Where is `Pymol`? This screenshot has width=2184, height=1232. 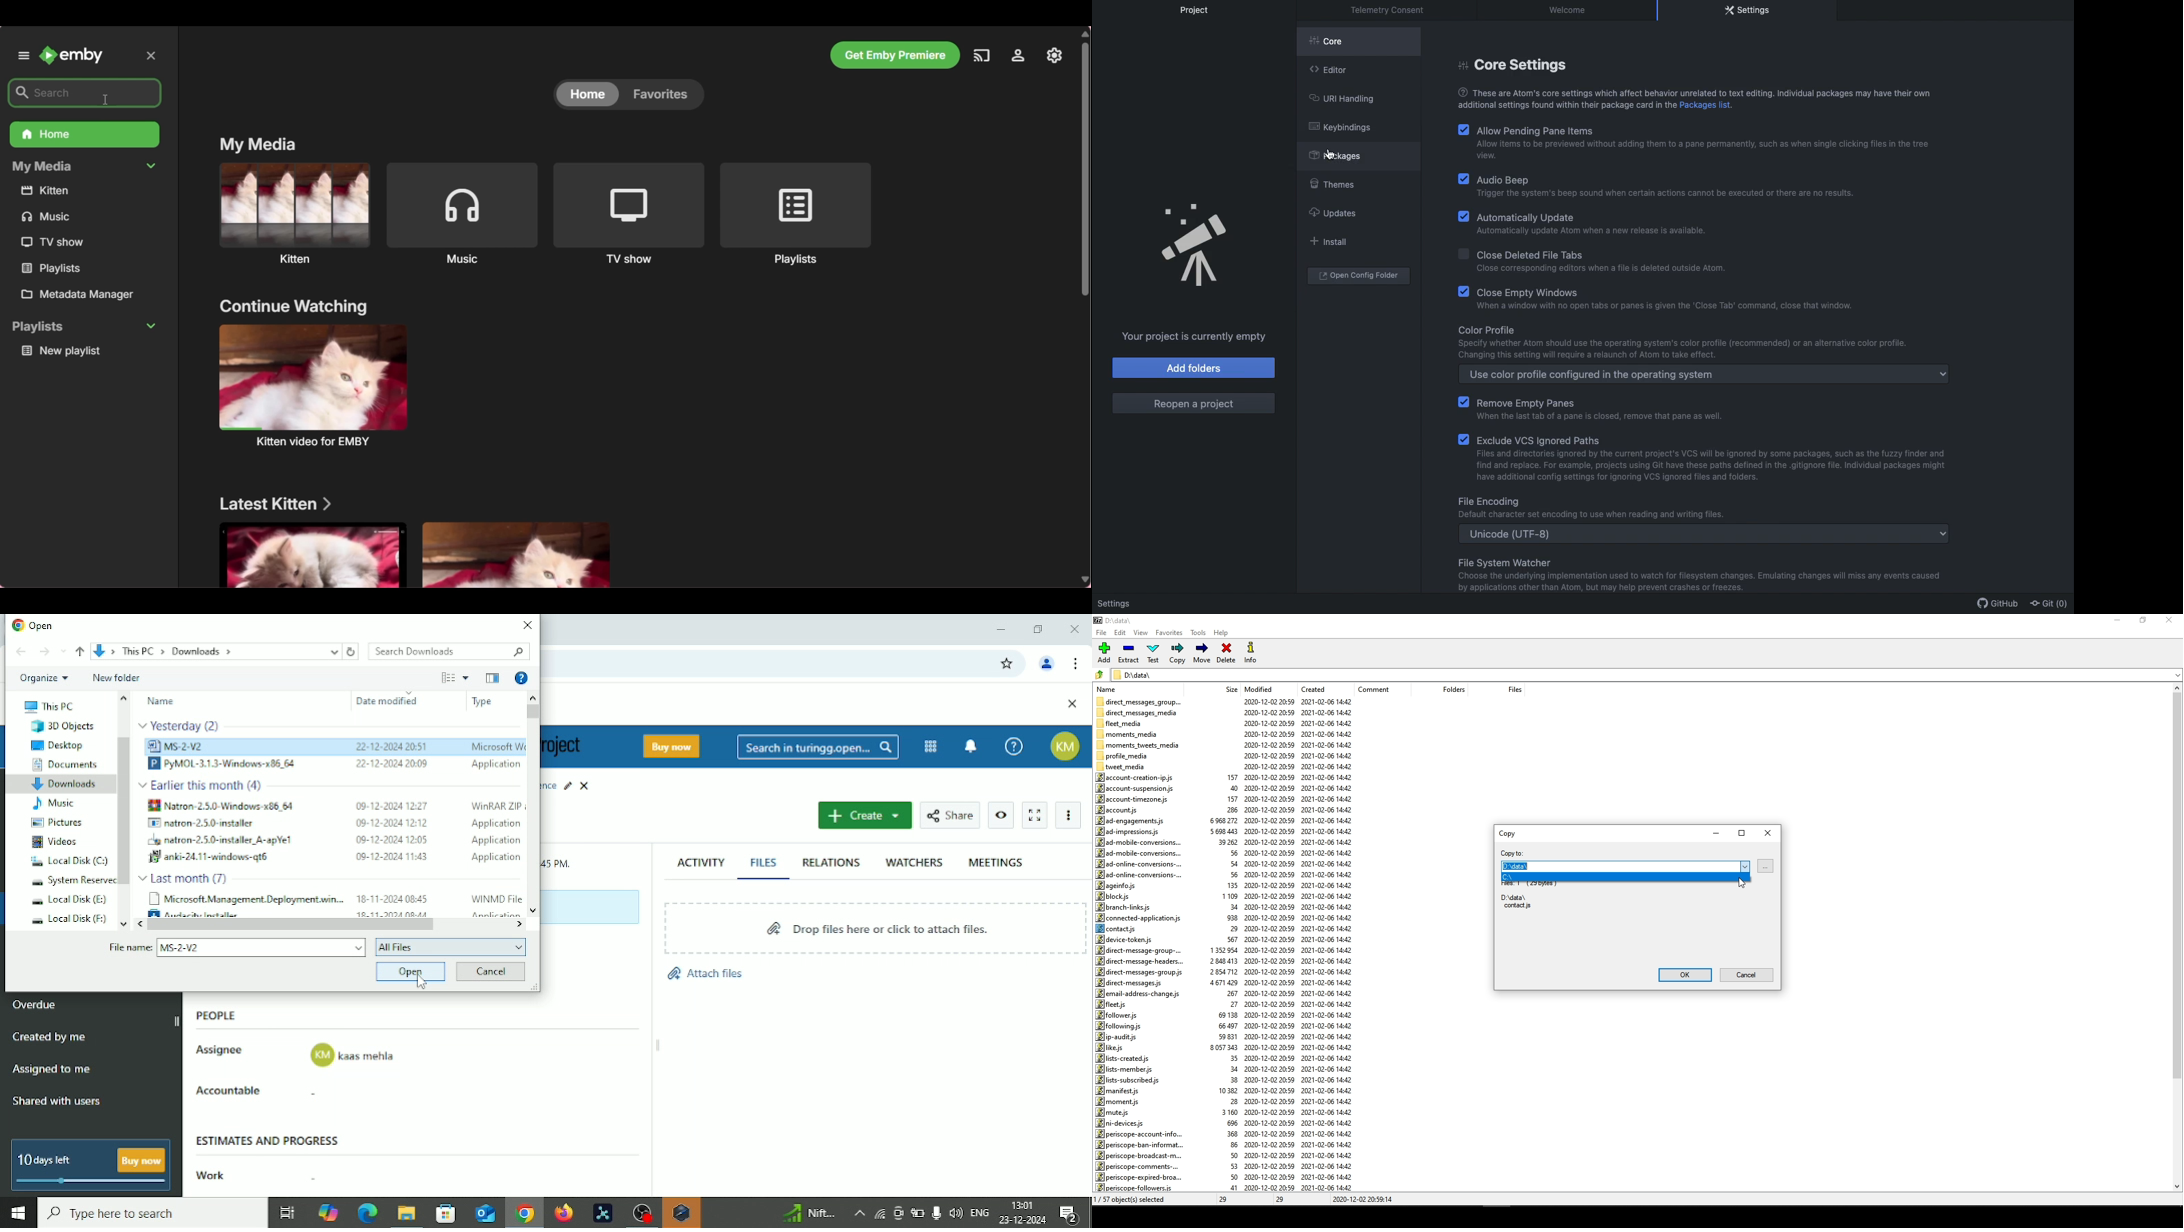
Pymol is located at coordinates (603, 1214).